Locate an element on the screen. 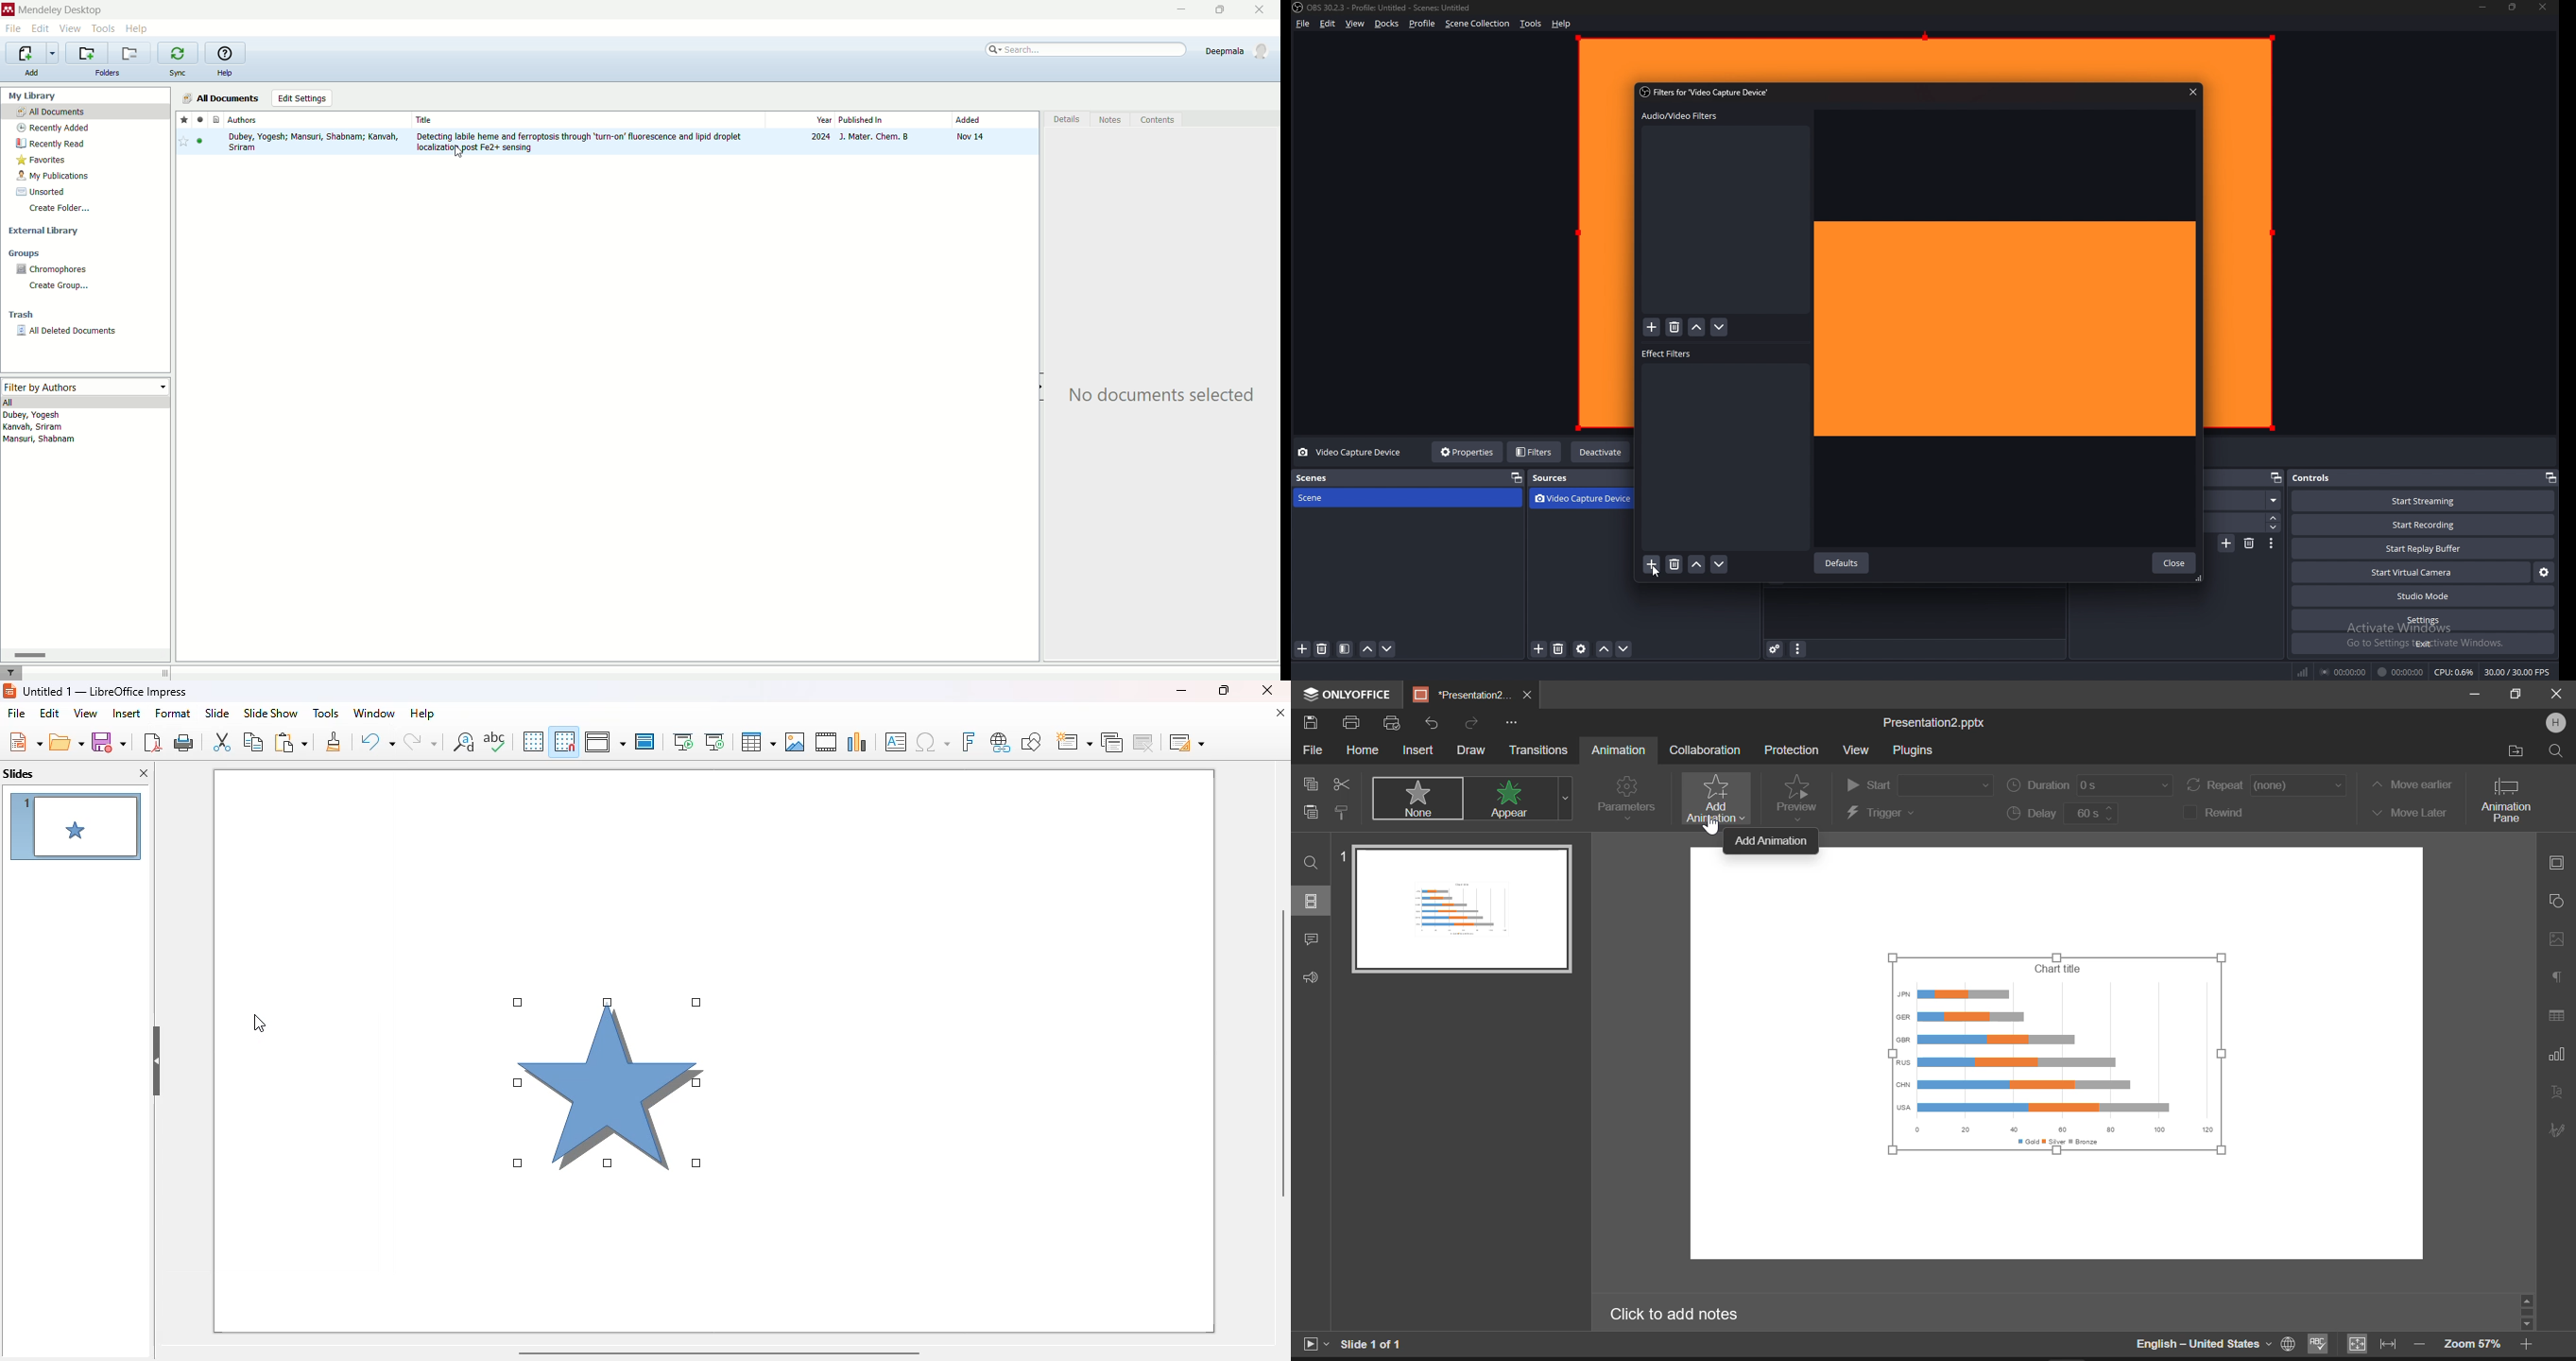  delete transition is located at coordinates (2249, 543).